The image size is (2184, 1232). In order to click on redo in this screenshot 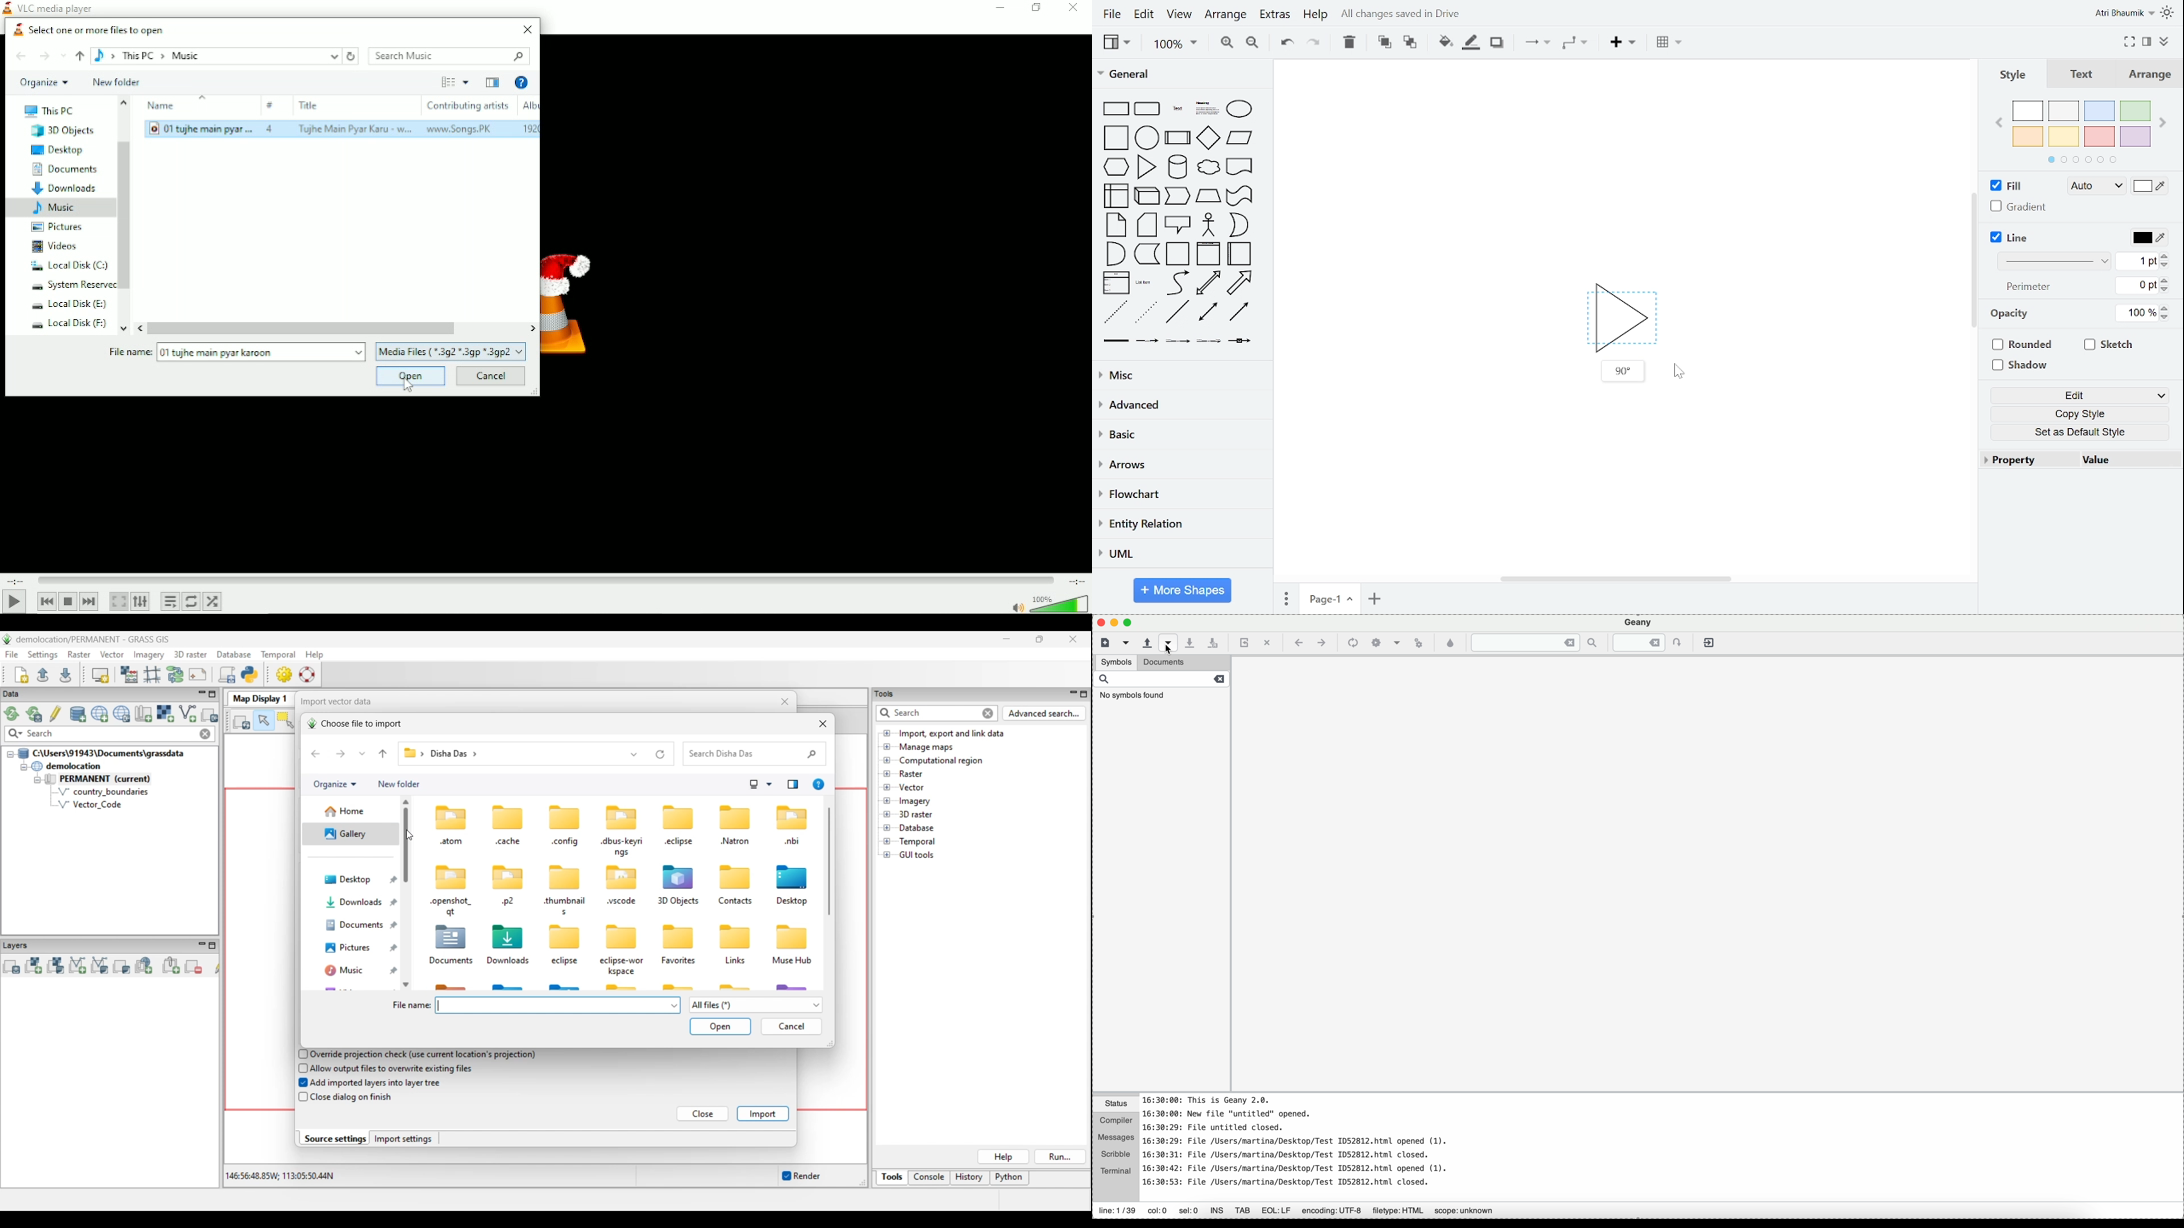, I will do `click(1315, 43)`.